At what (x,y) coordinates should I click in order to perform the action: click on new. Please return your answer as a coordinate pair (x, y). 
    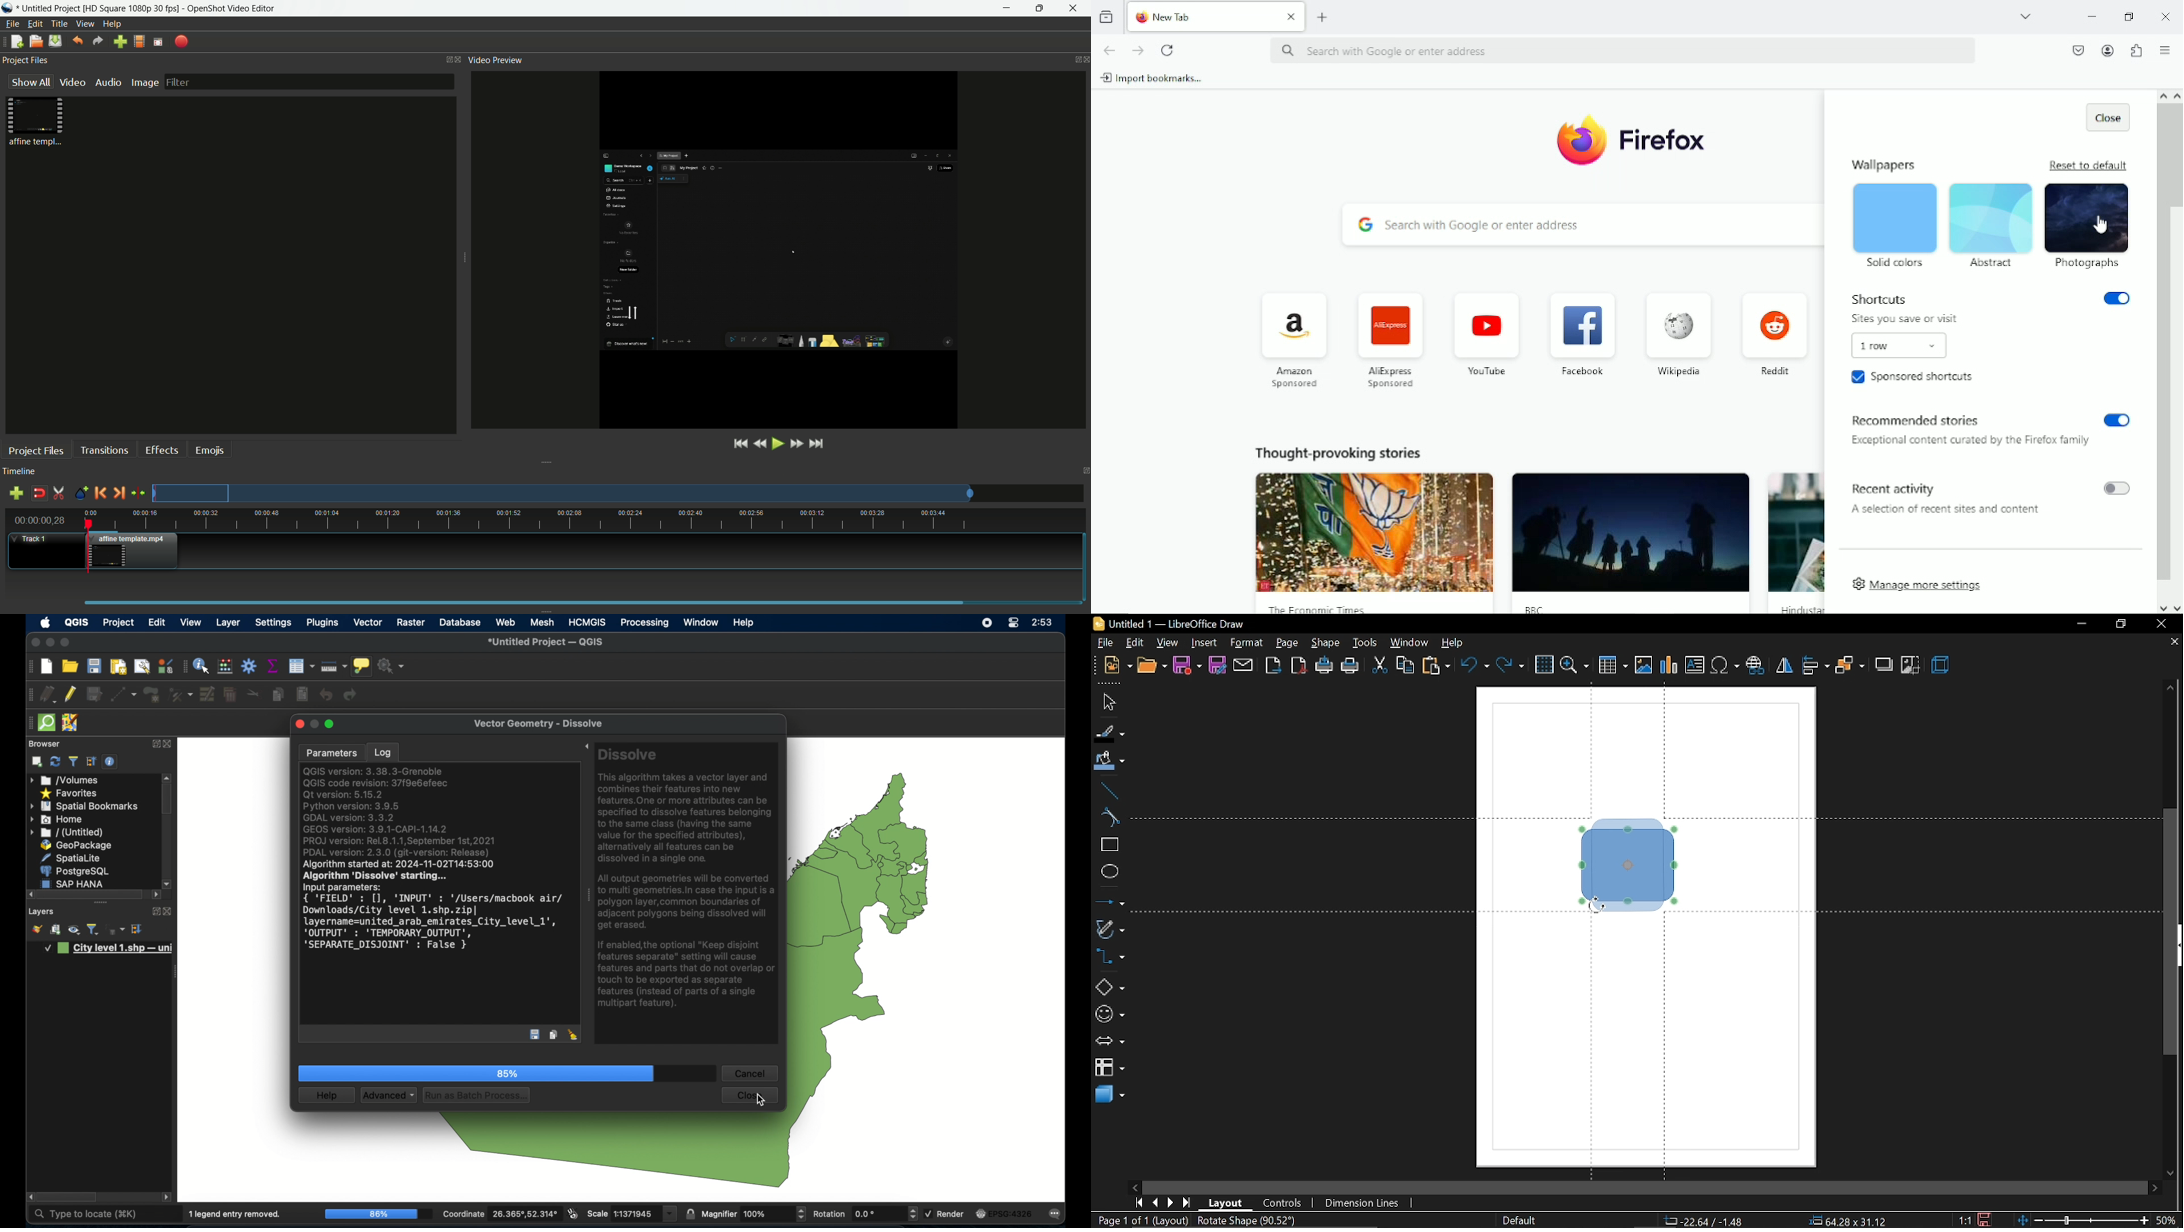
    Looking at the image, I should click on (1117, 666).